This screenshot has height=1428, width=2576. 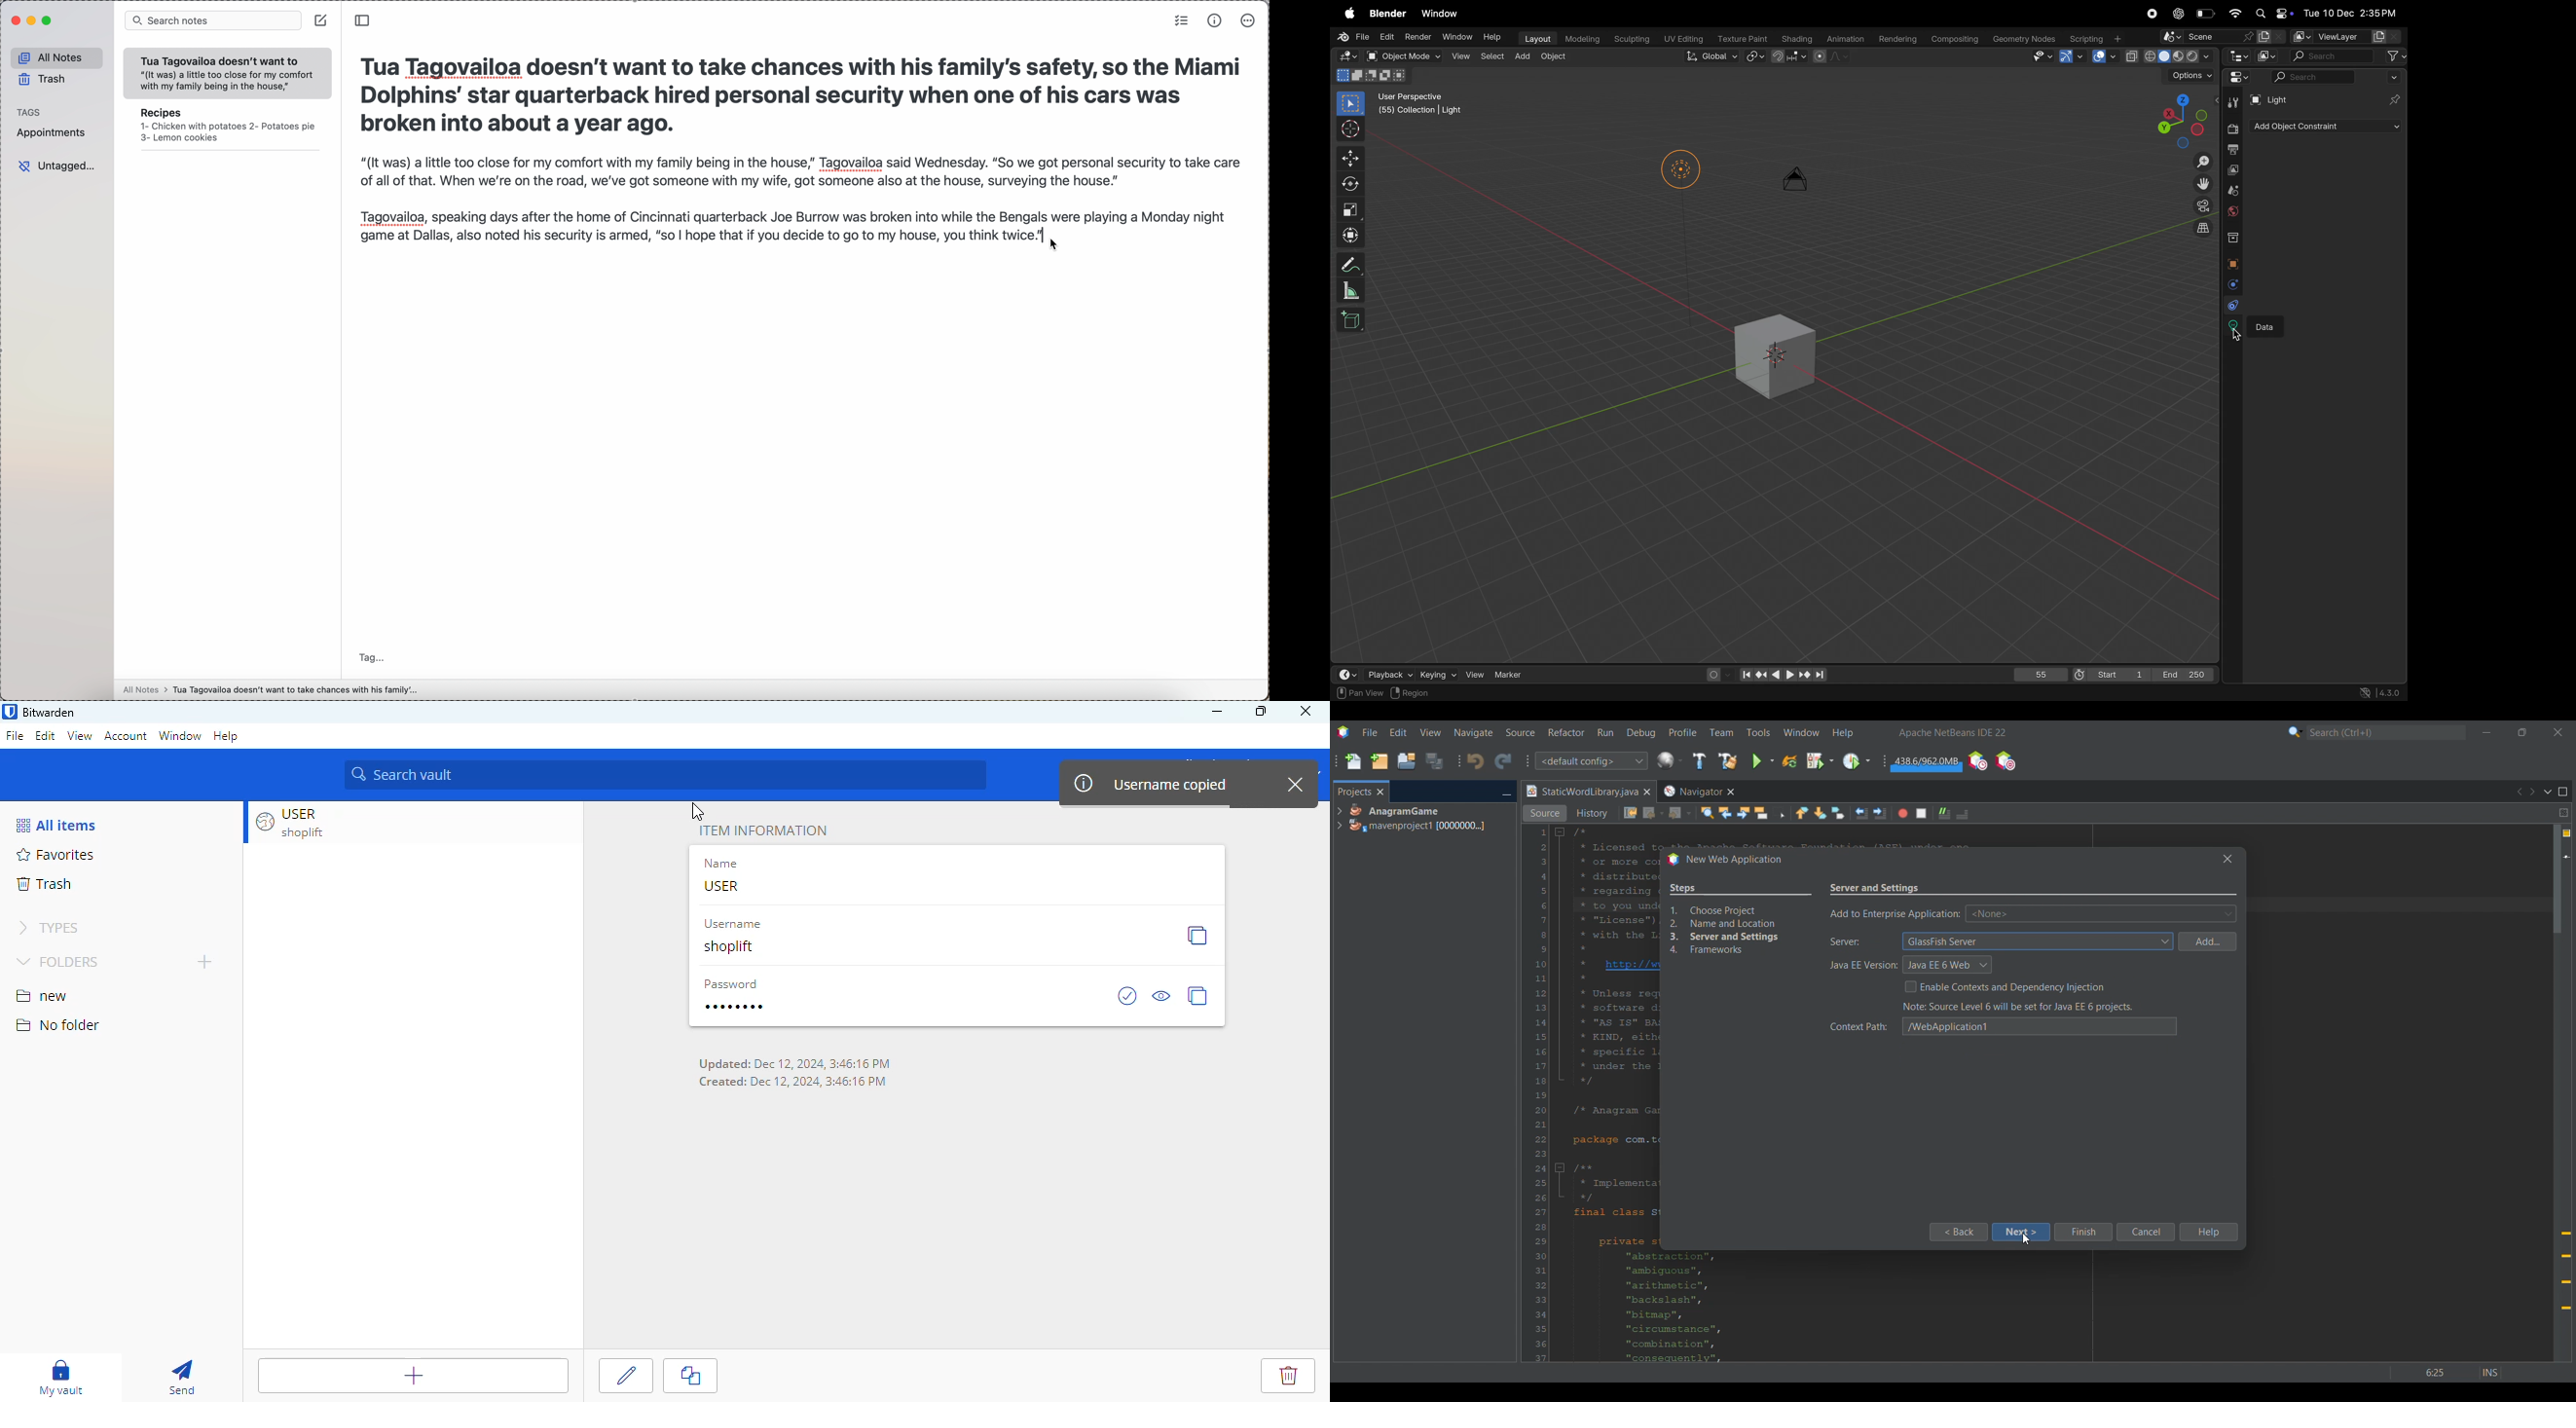 I want to click on Toggle bookmarks, so click(x=1837, y=813).